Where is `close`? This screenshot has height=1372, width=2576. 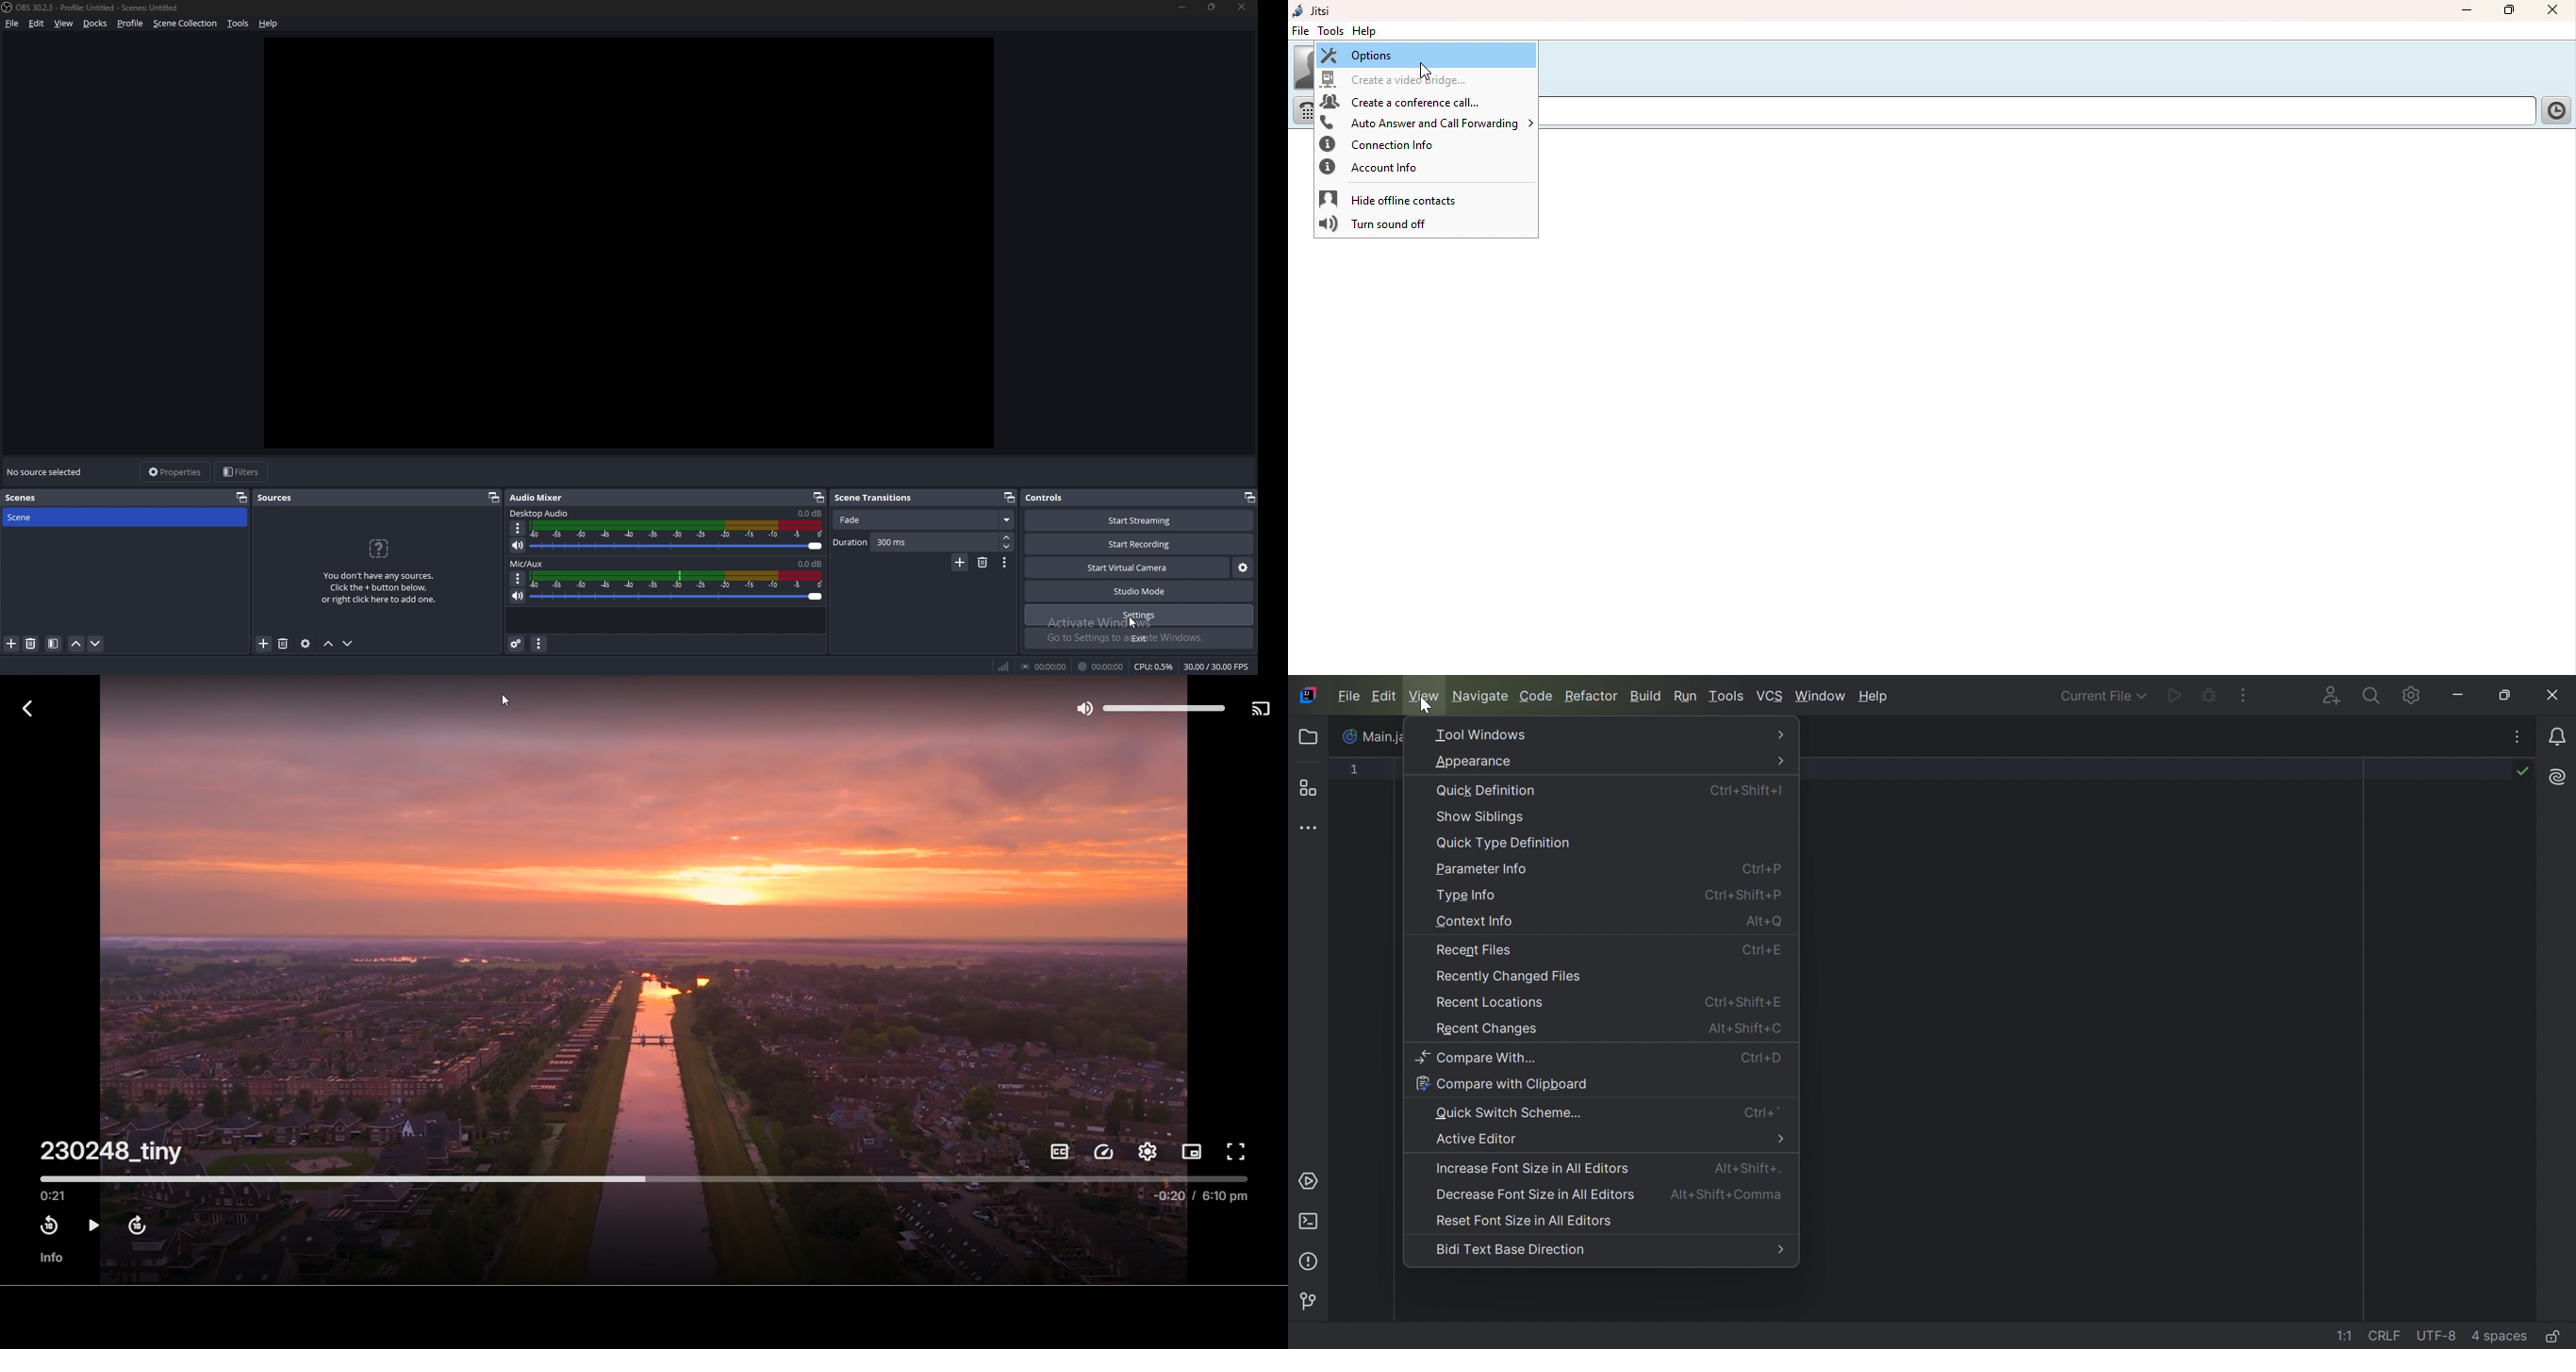
close is located at coordinates (1243, 7).